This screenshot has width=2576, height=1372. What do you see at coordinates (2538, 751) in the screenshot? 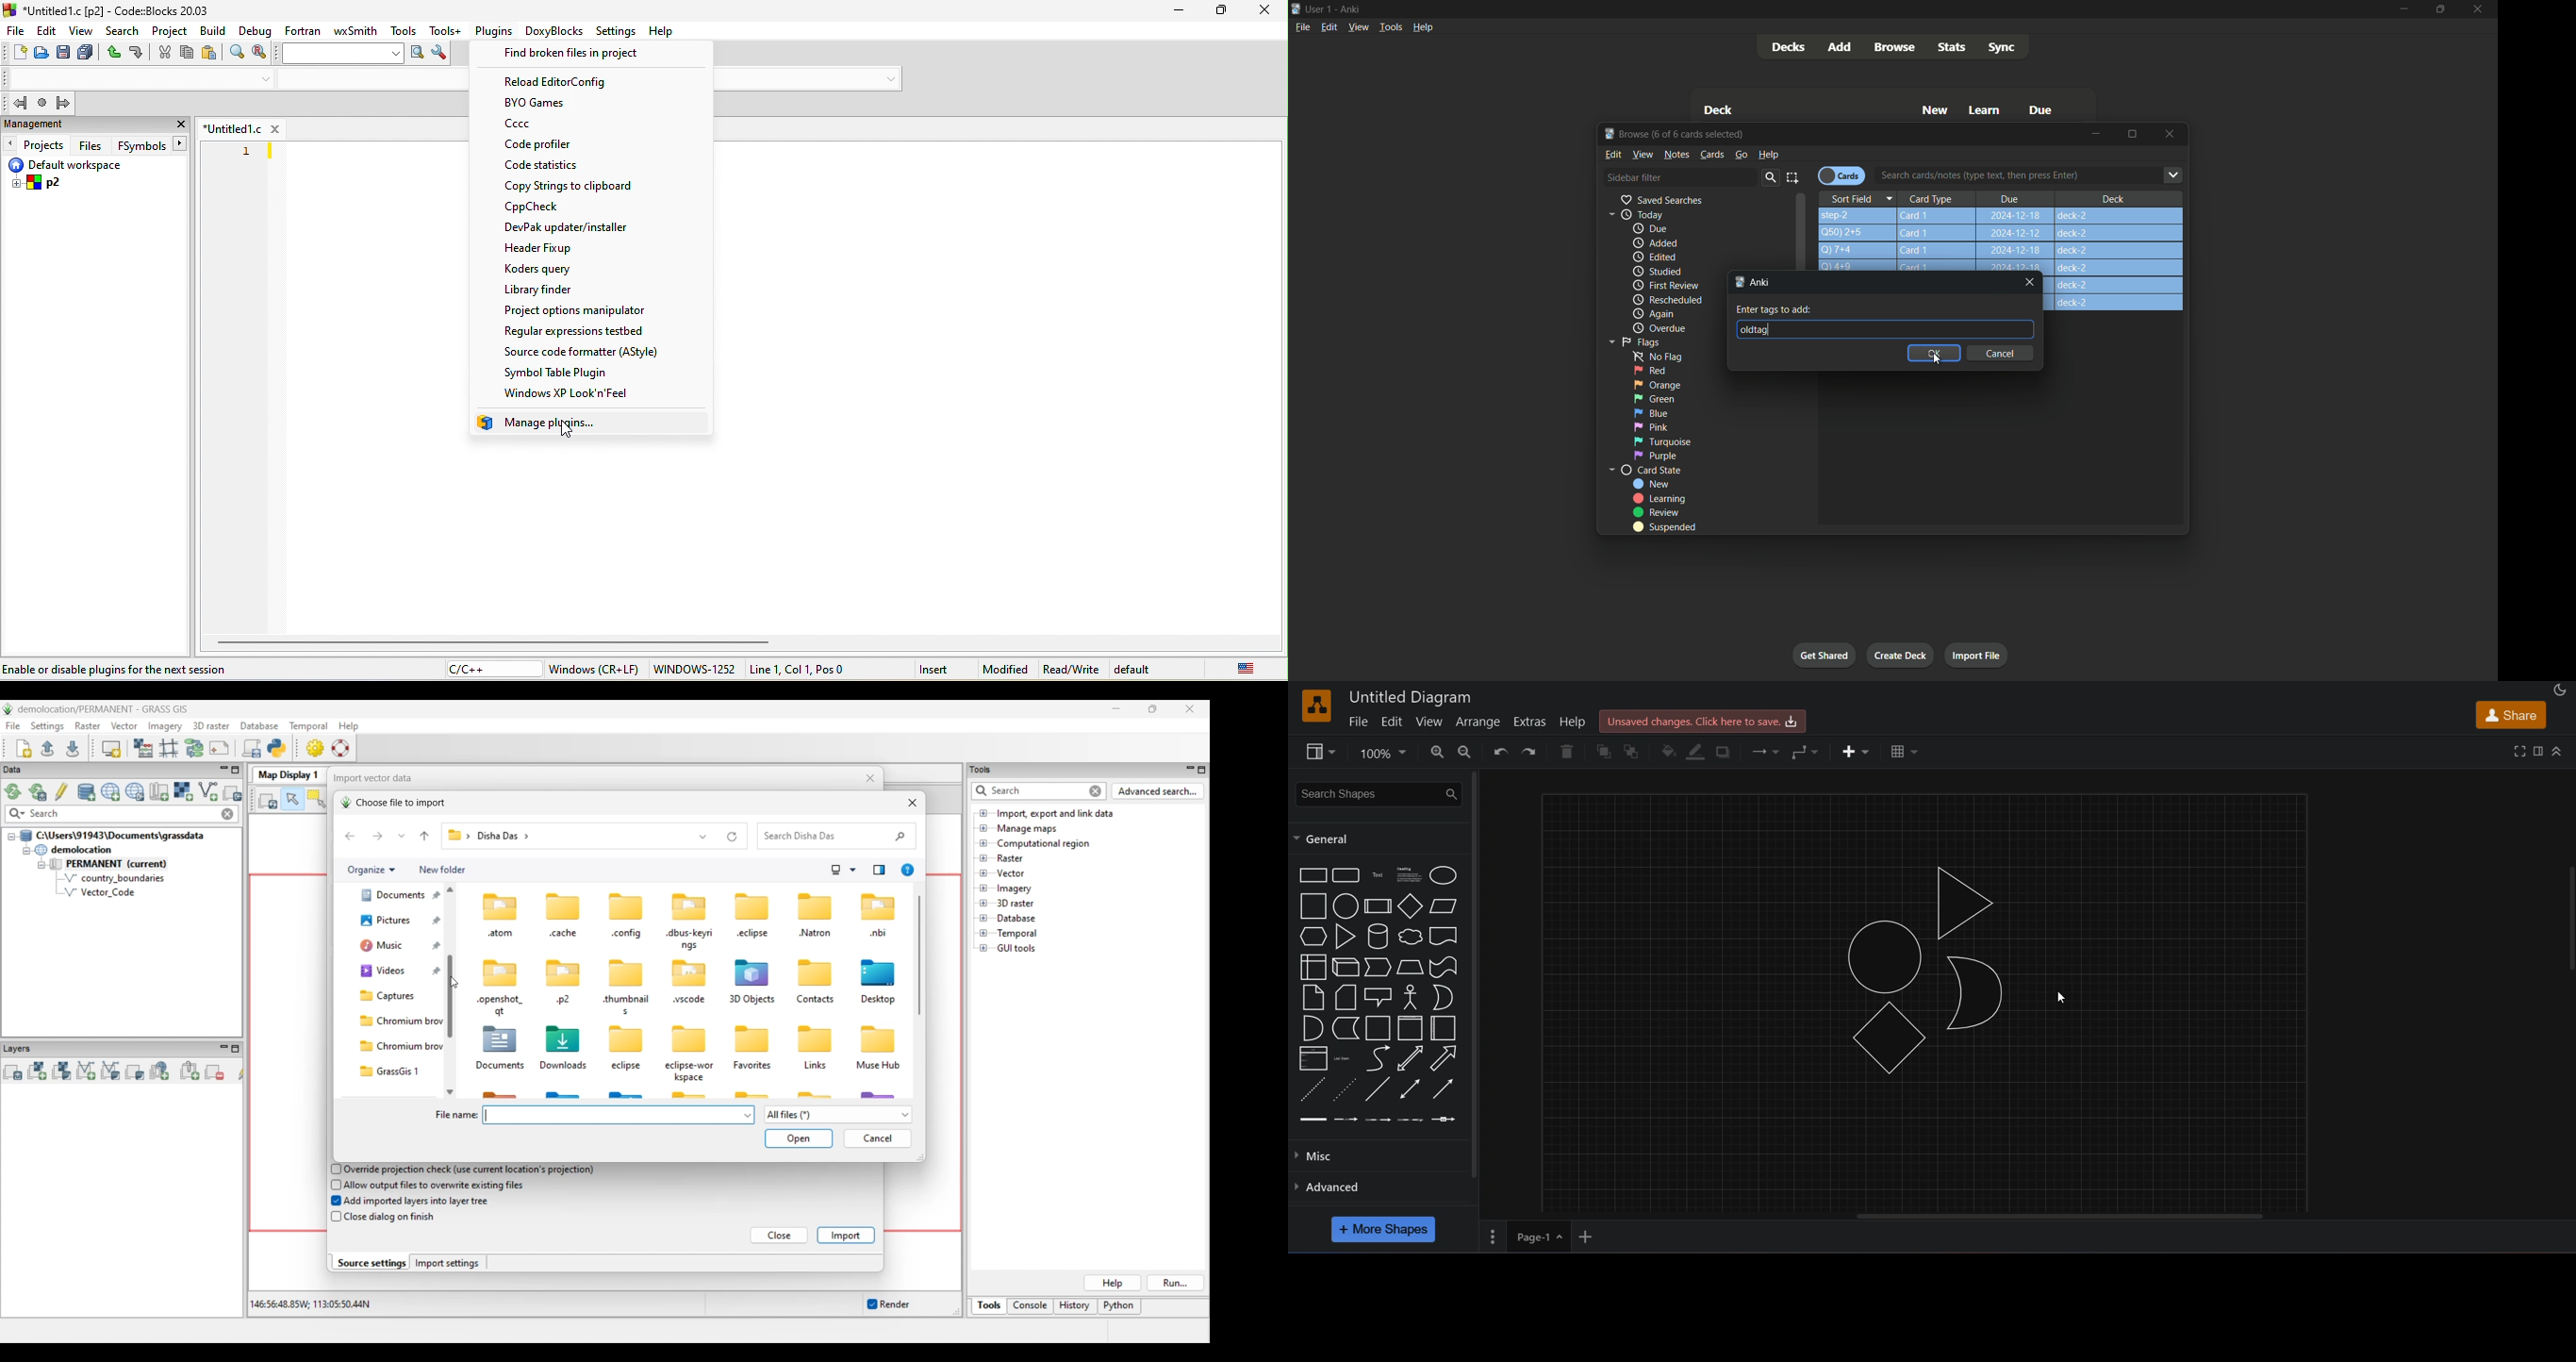
I see `format` at bounding box center [2538, 751].